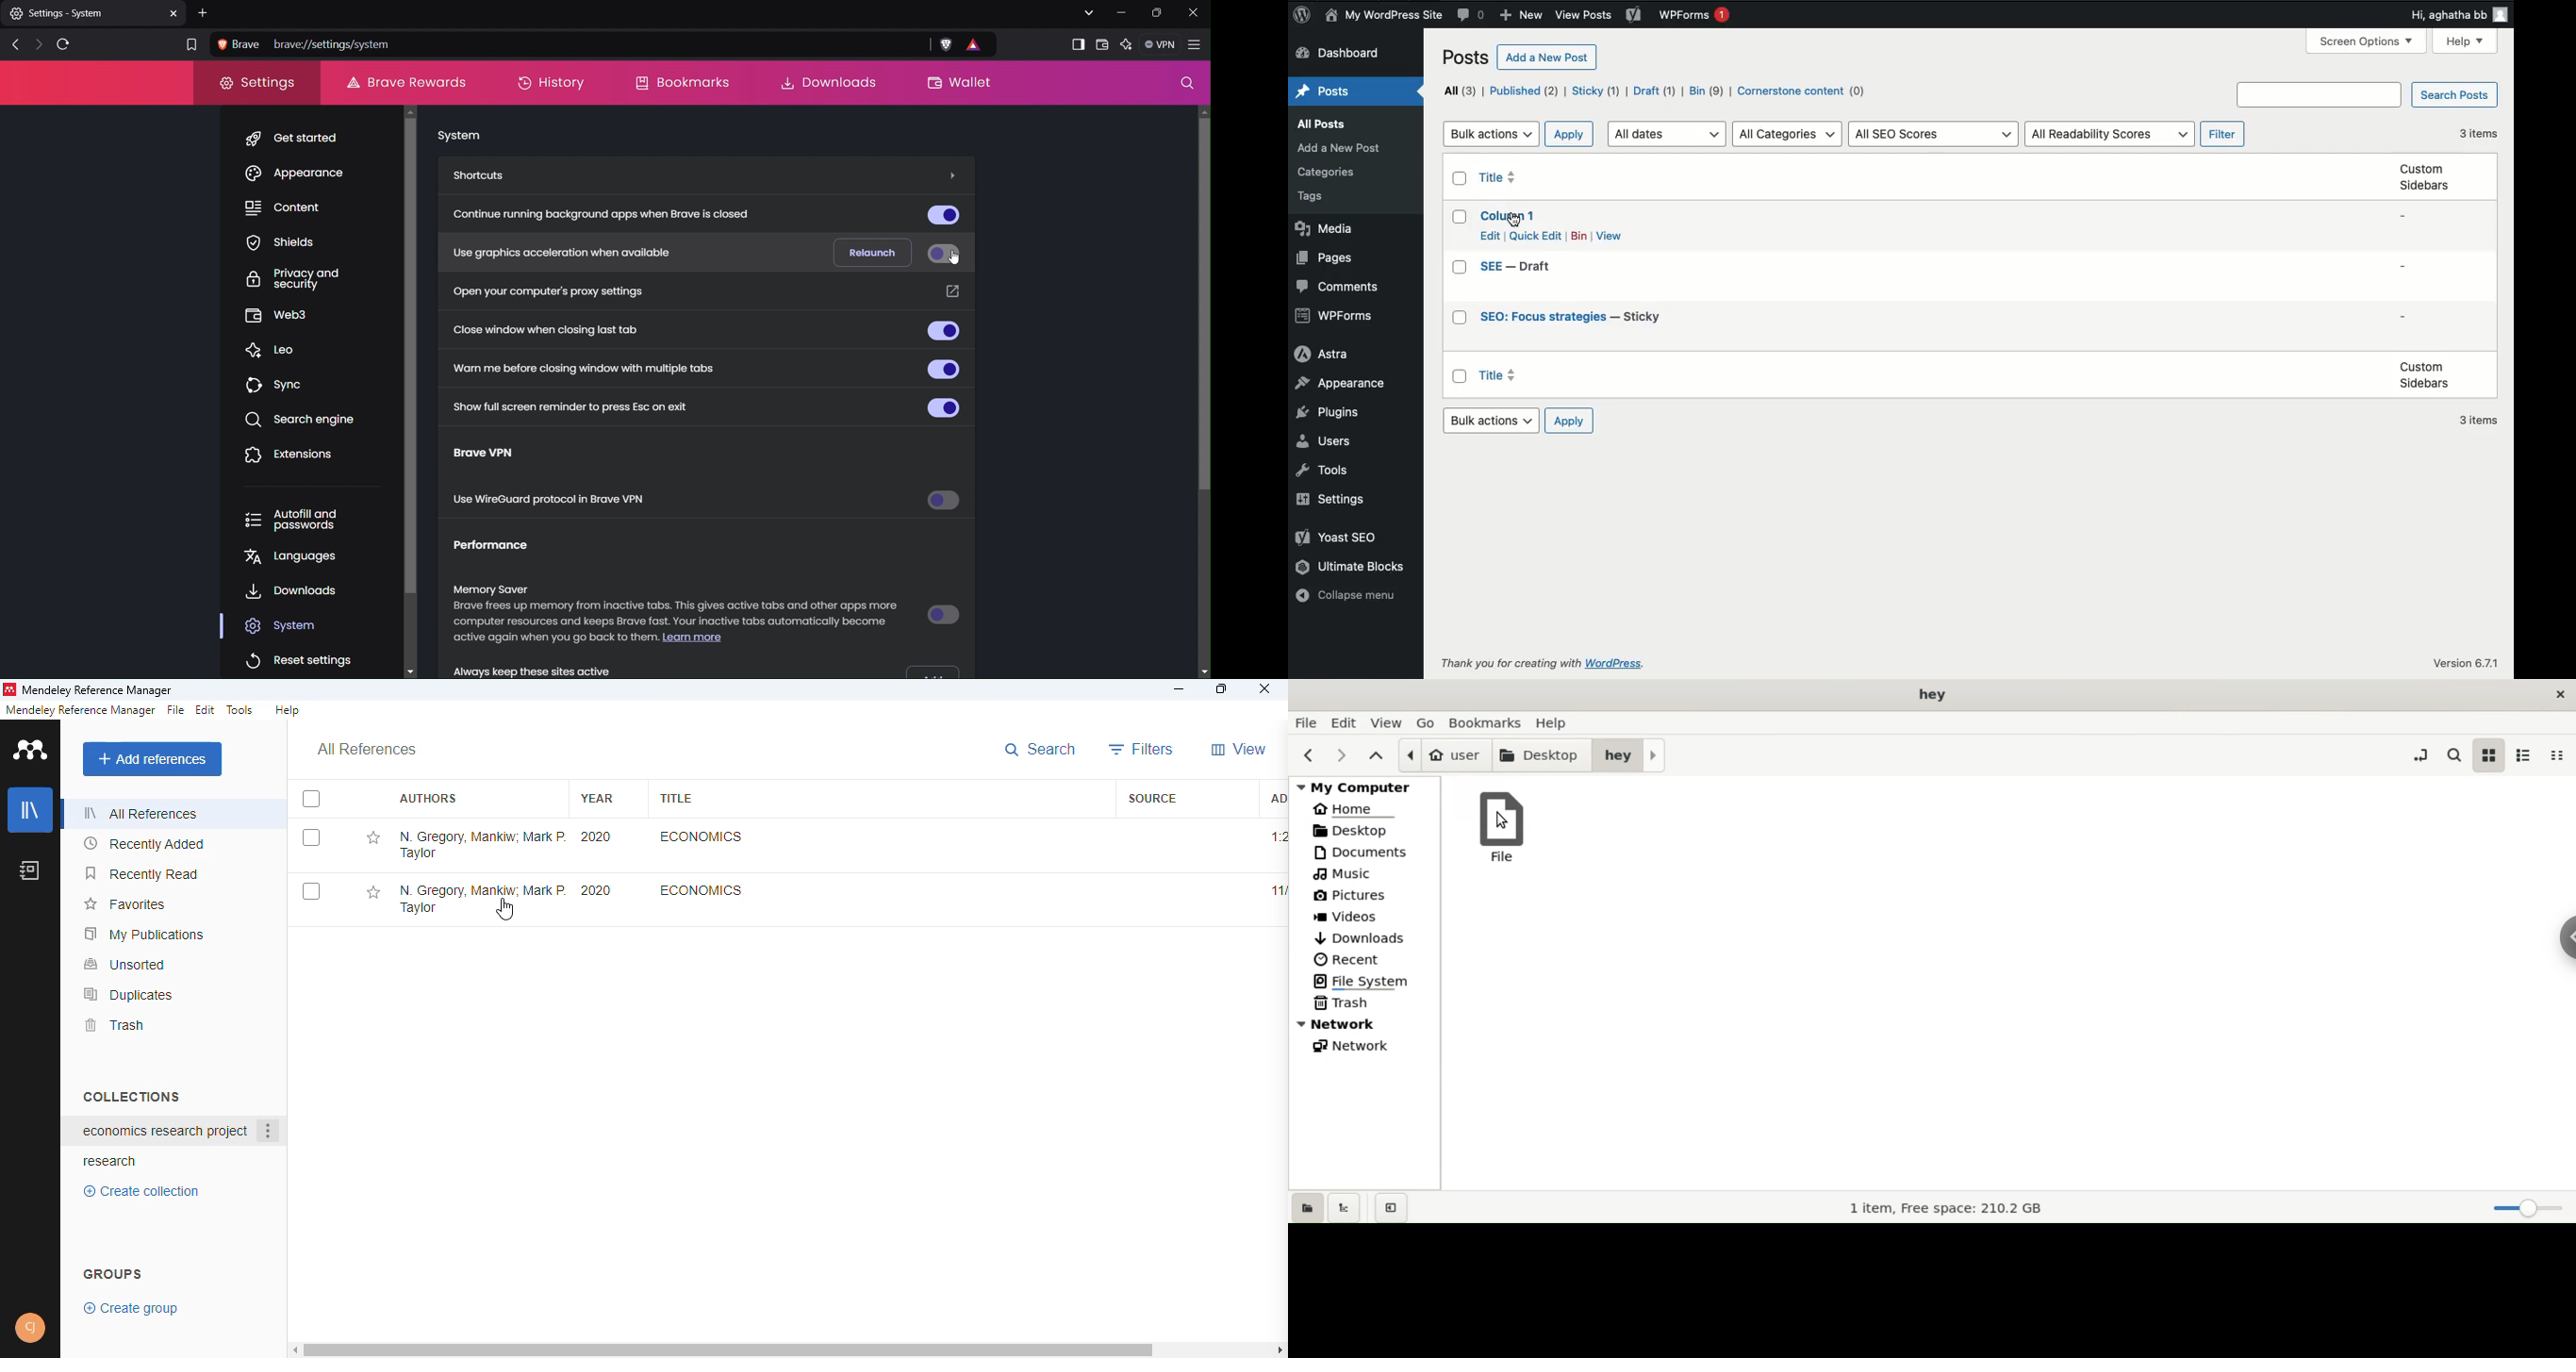 The image size is (2576, 1372). Describe the element at coordinates (129, 994) in the screenshot. I see `duplicates` at that location.